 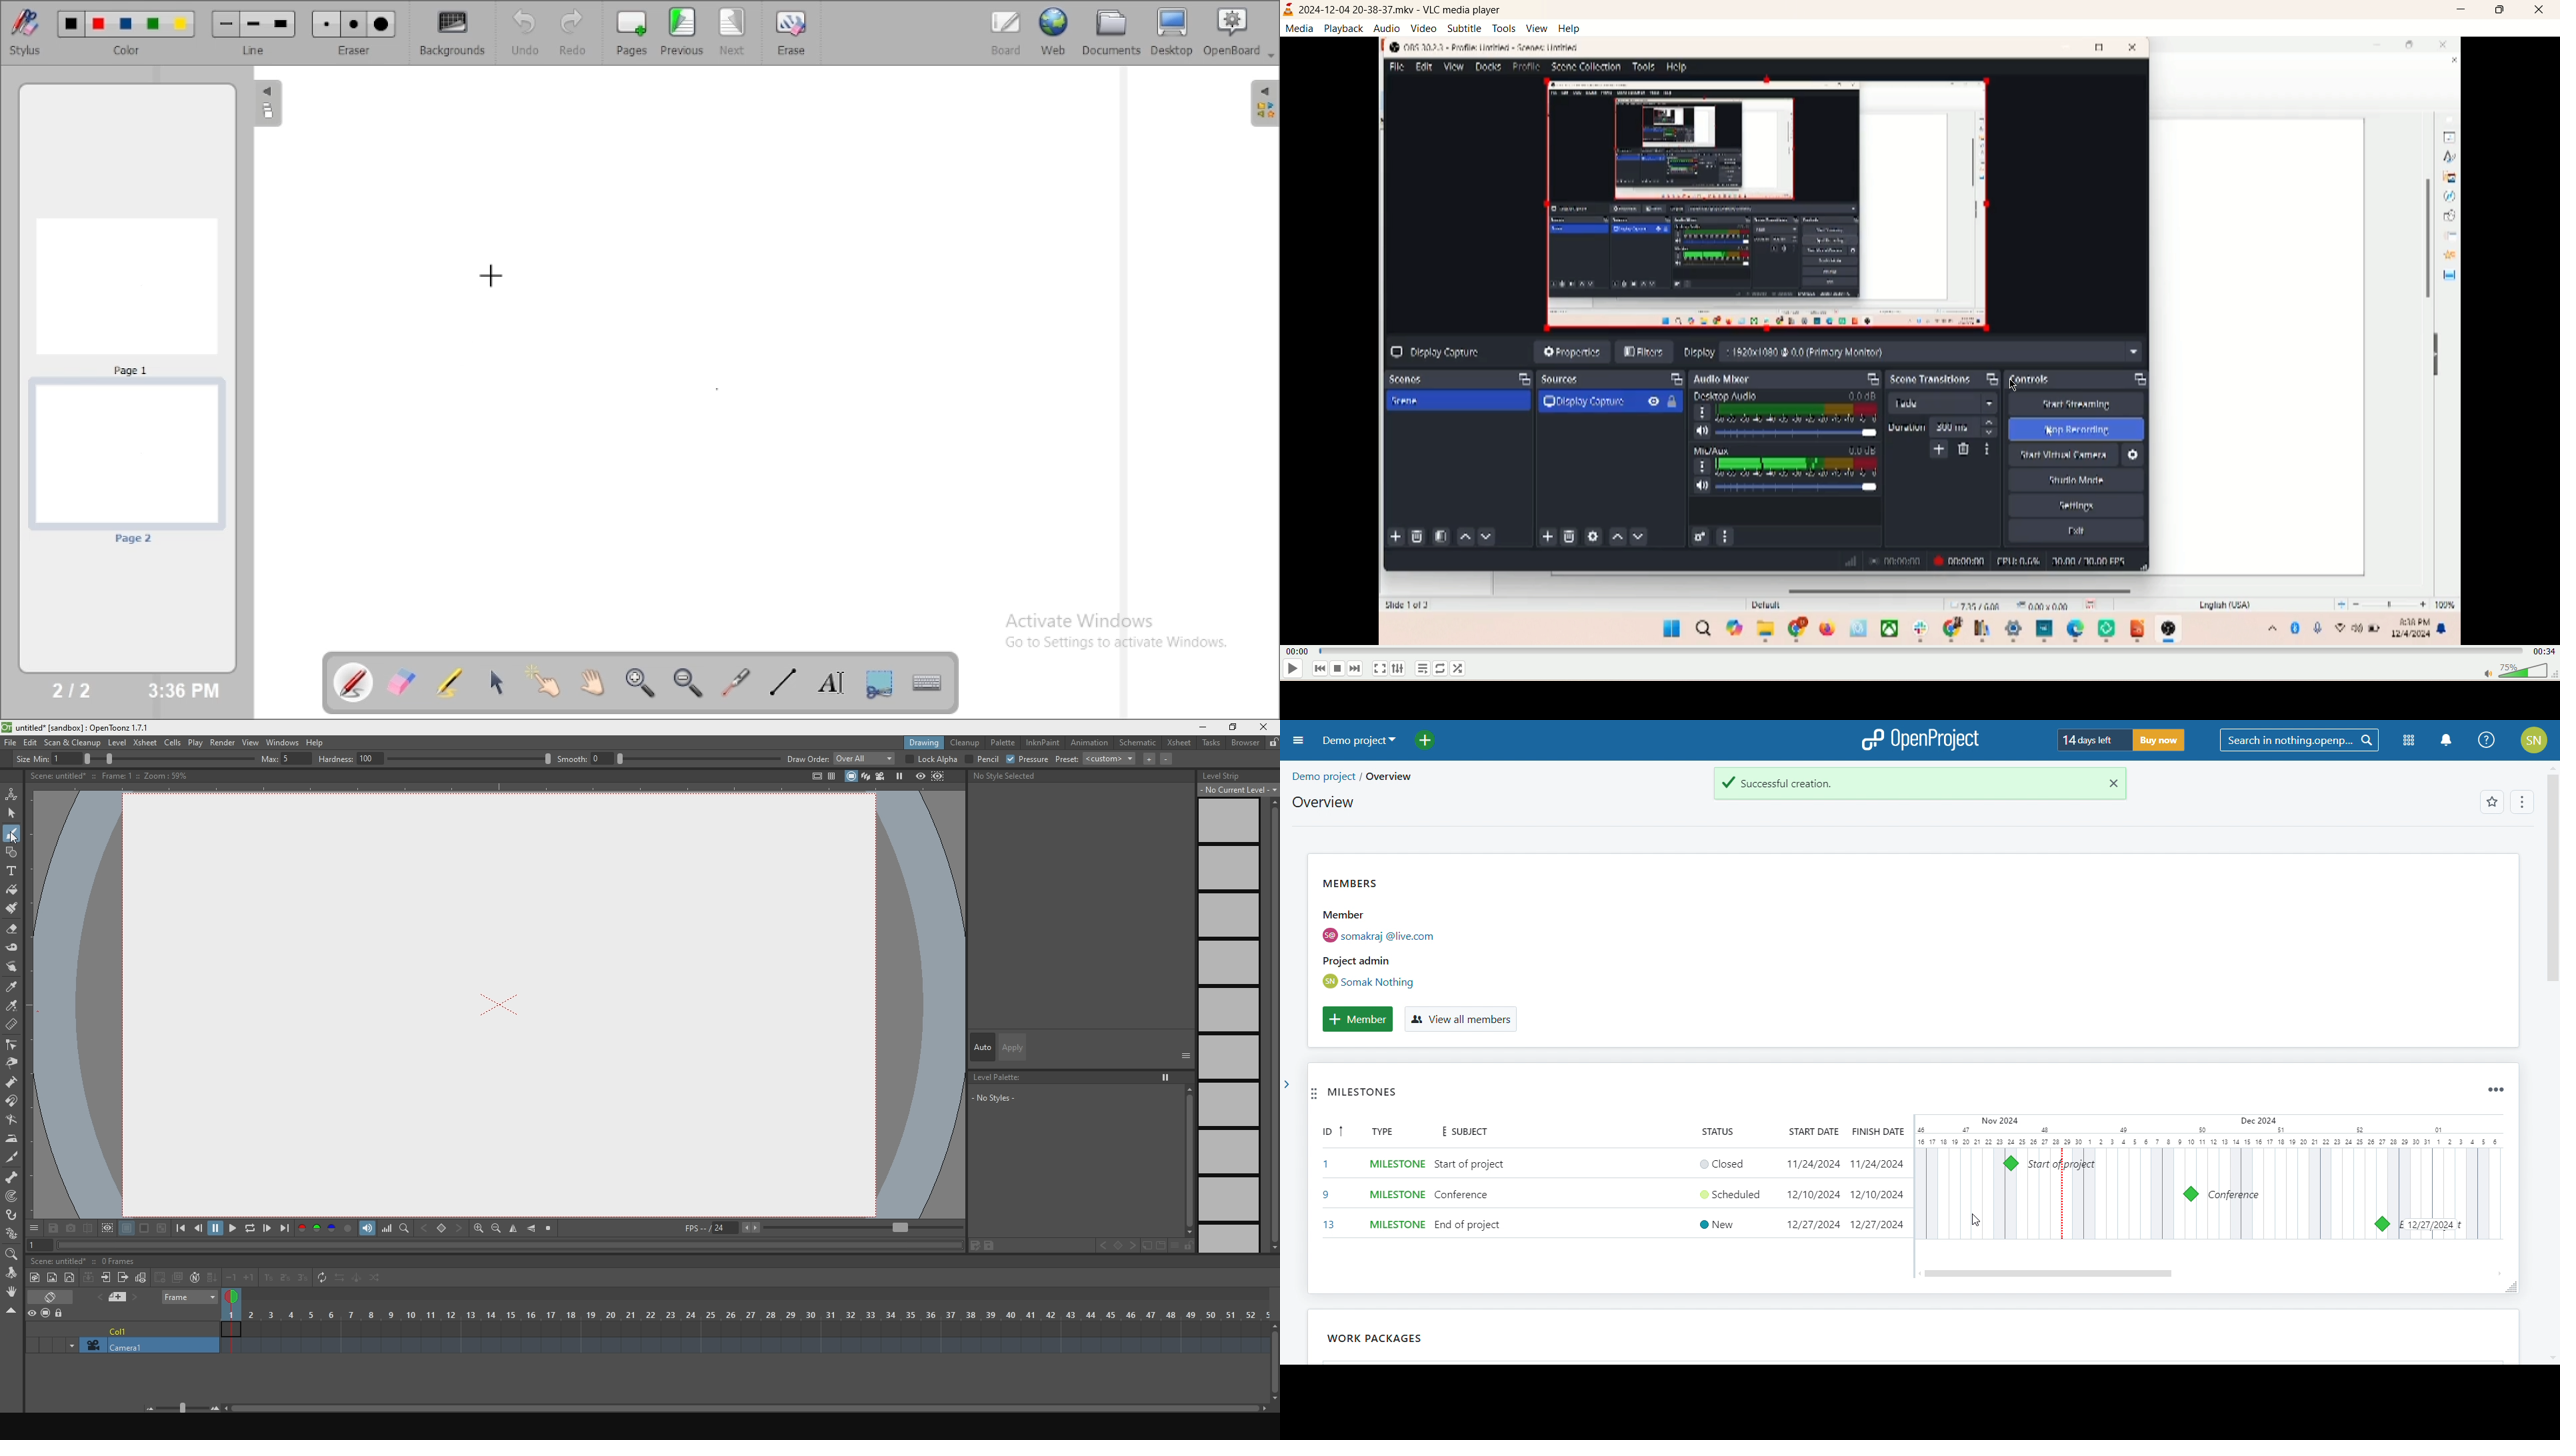 What do you see at coordinates (2008, 385) in the screenshot?
I see `cursor` at bounding box center [2008, 385].